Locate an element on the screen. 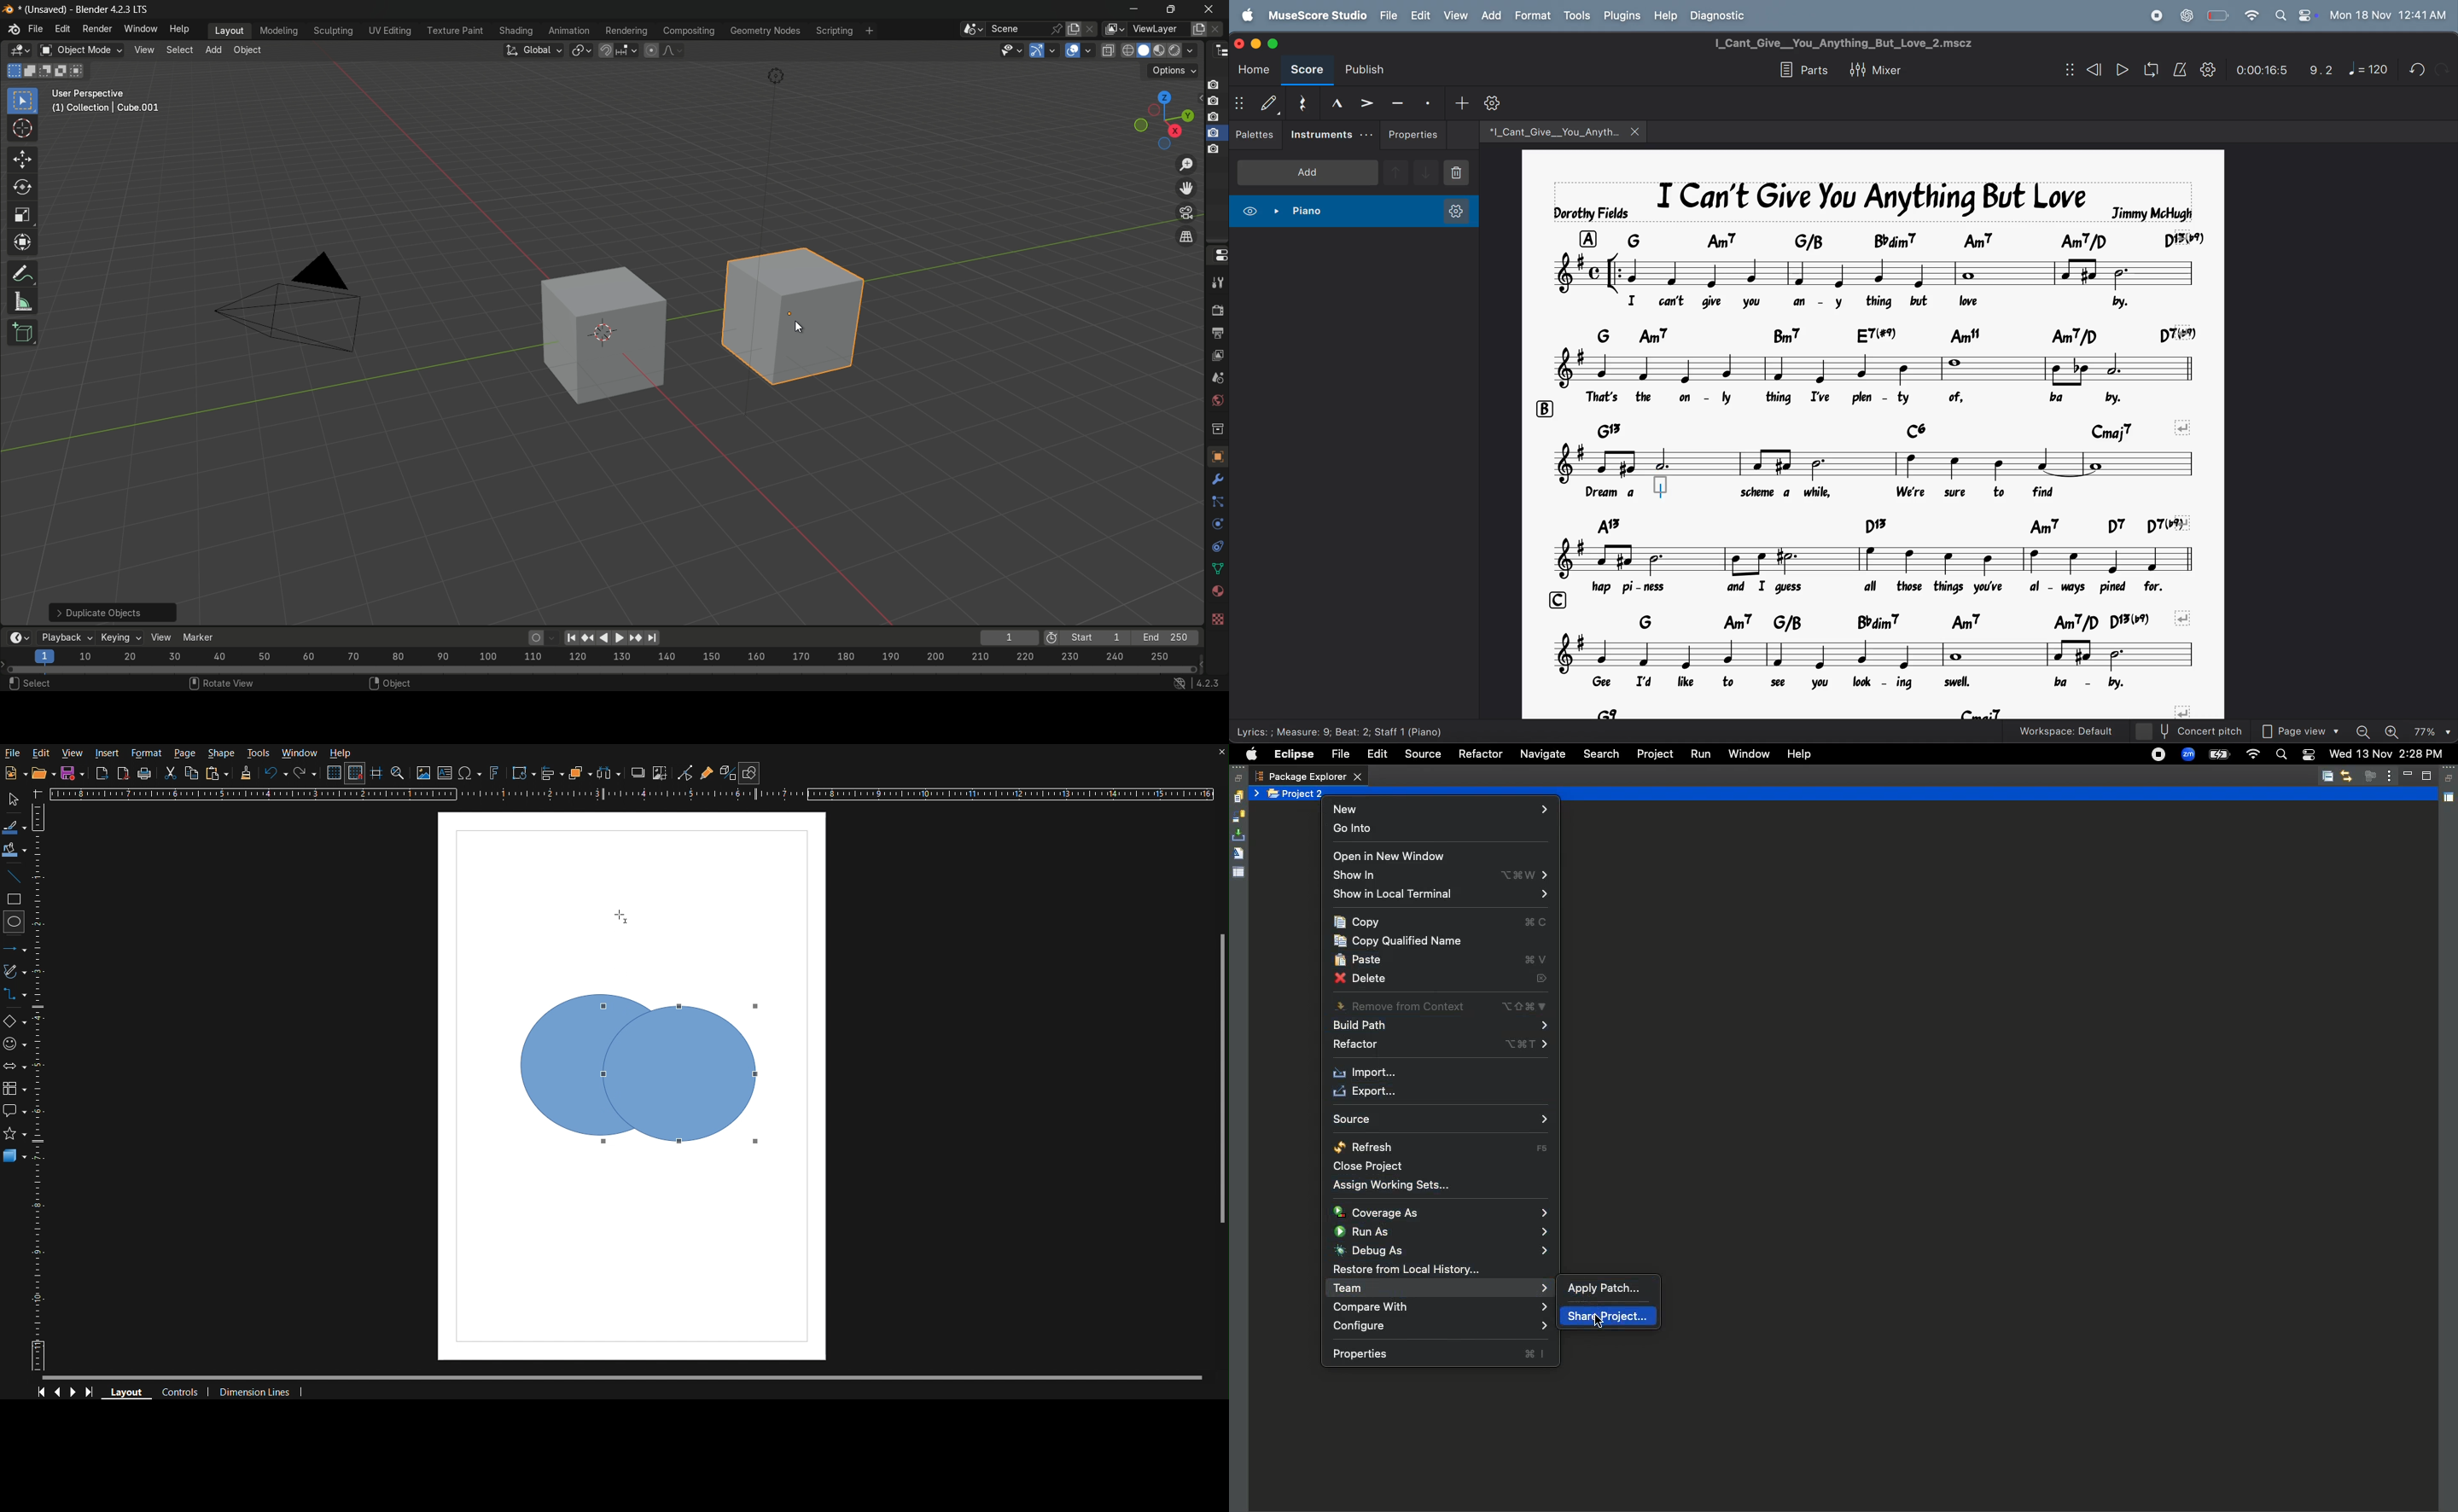 This screenshot has height=1512, width=2464. maximize or restore is located at coordinates (1170, 8).